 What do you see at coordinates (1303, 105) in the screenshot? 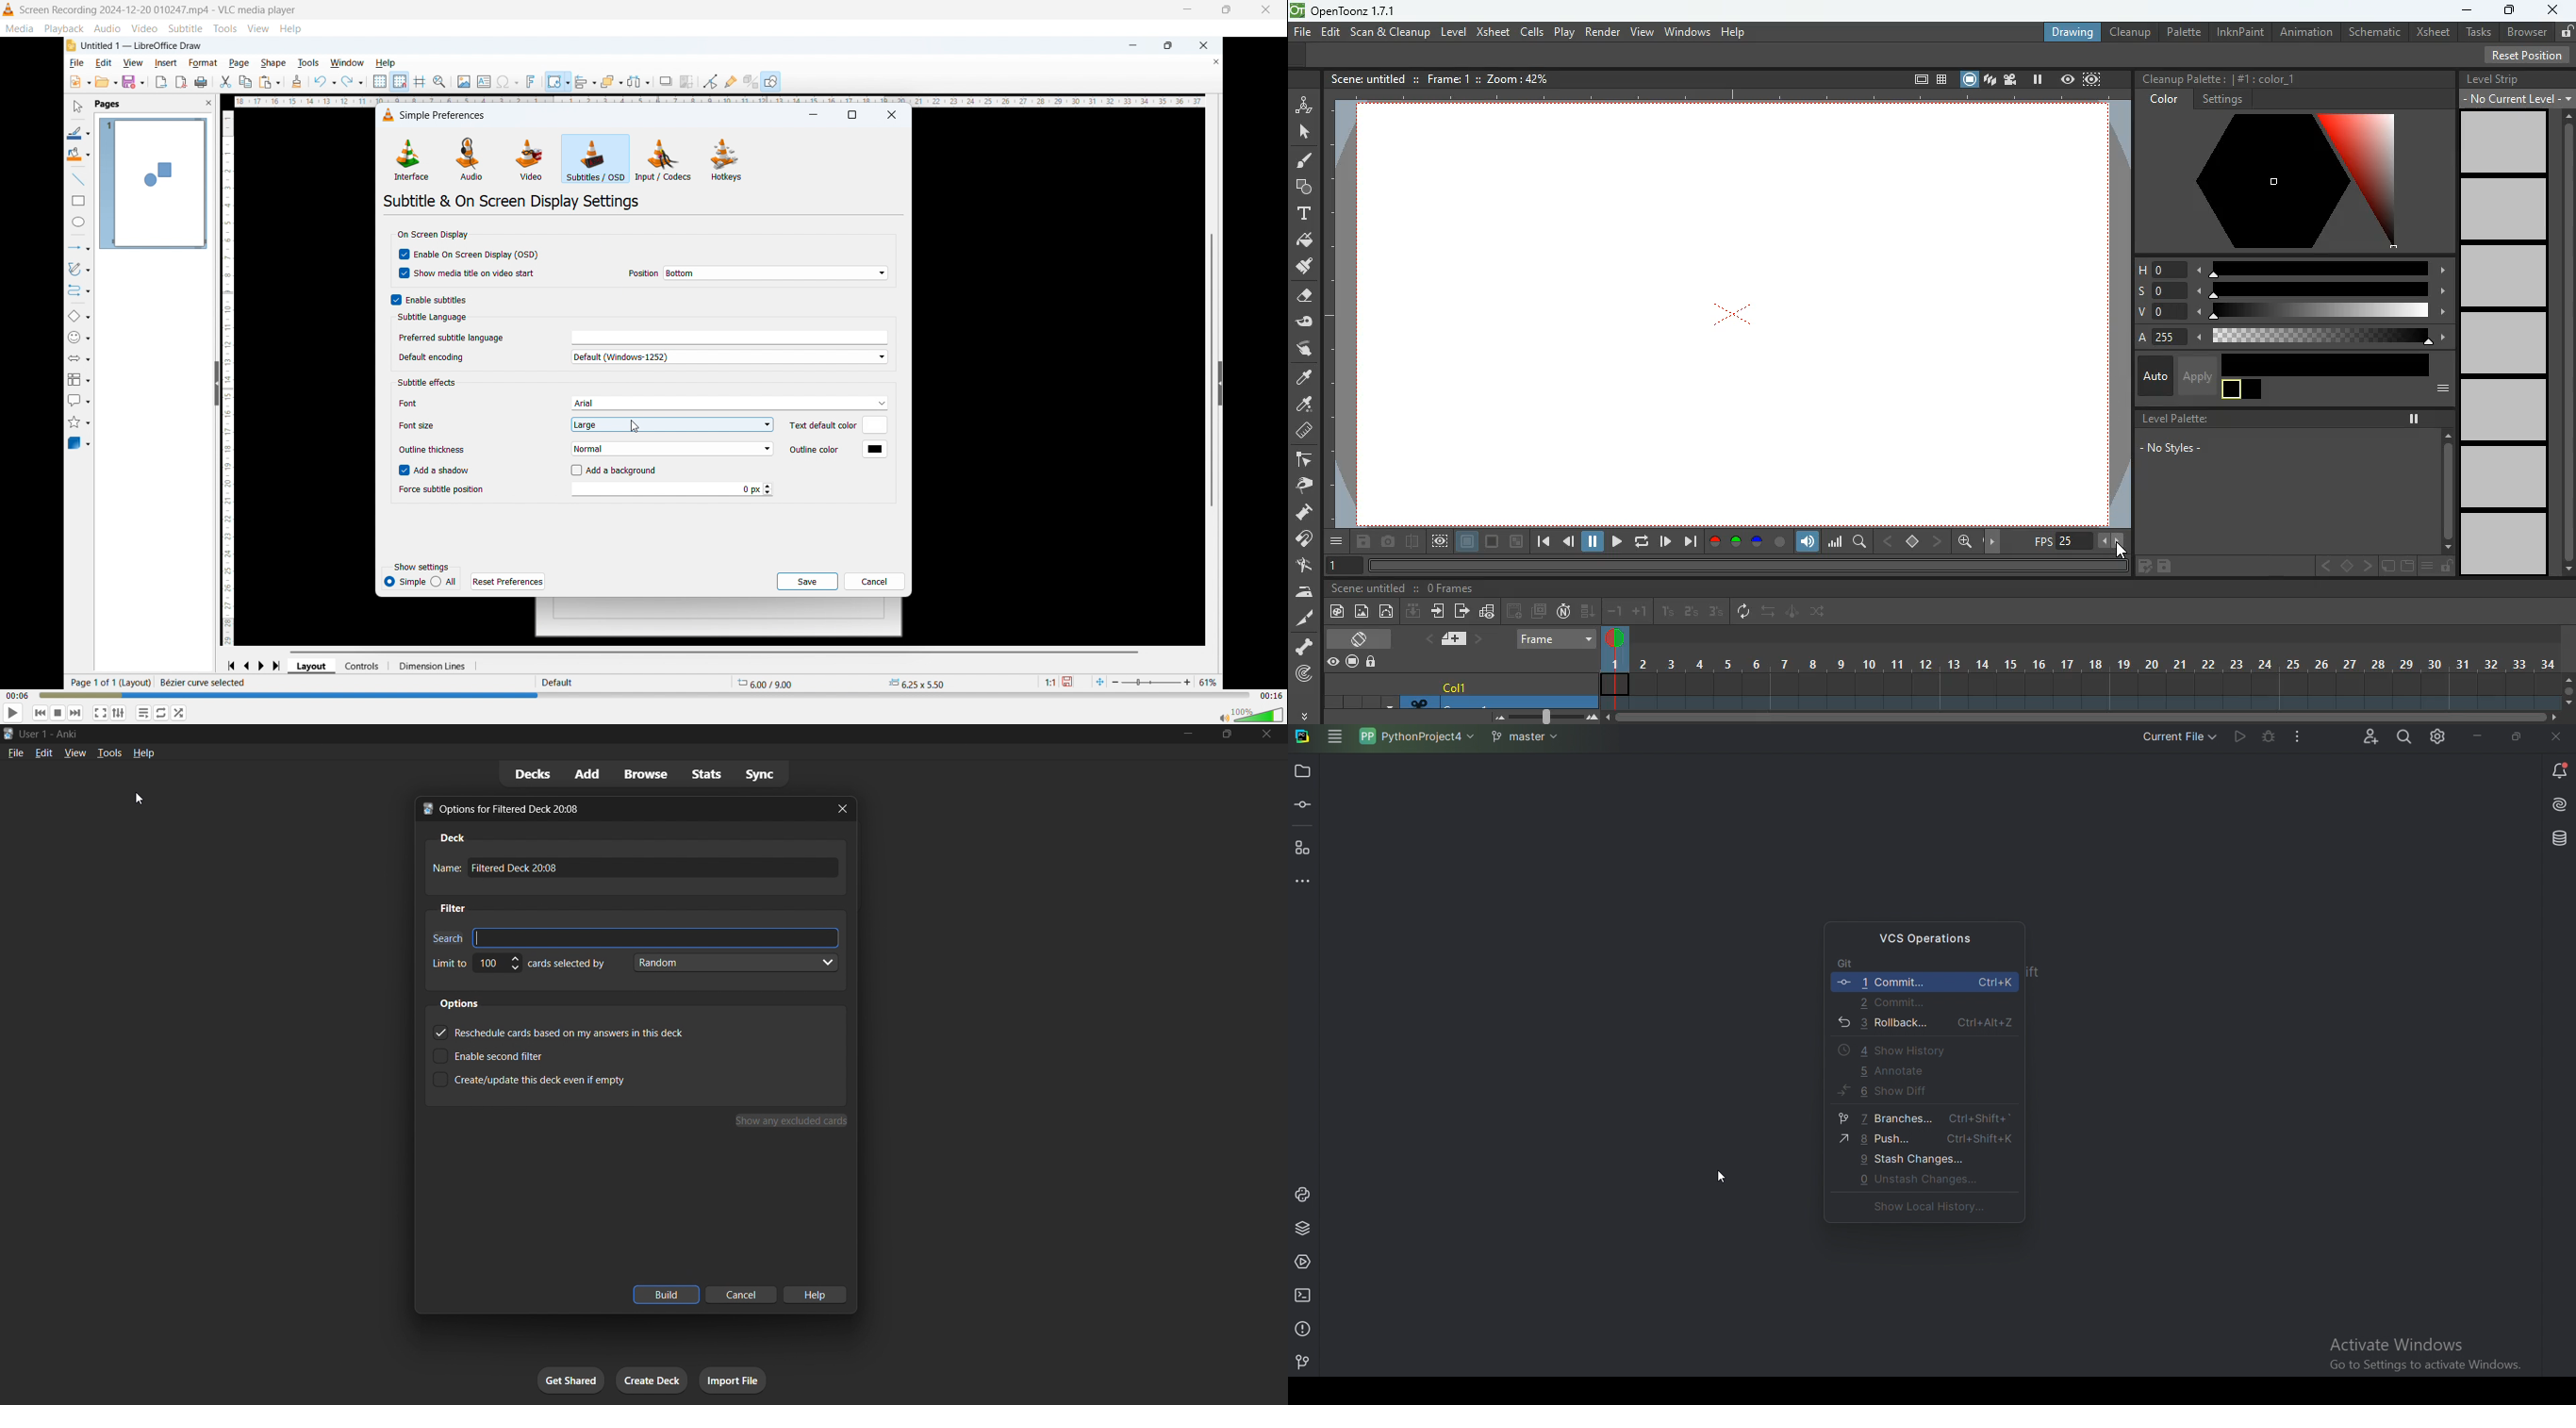
I see `animate` at bounding box center [1303, 105].